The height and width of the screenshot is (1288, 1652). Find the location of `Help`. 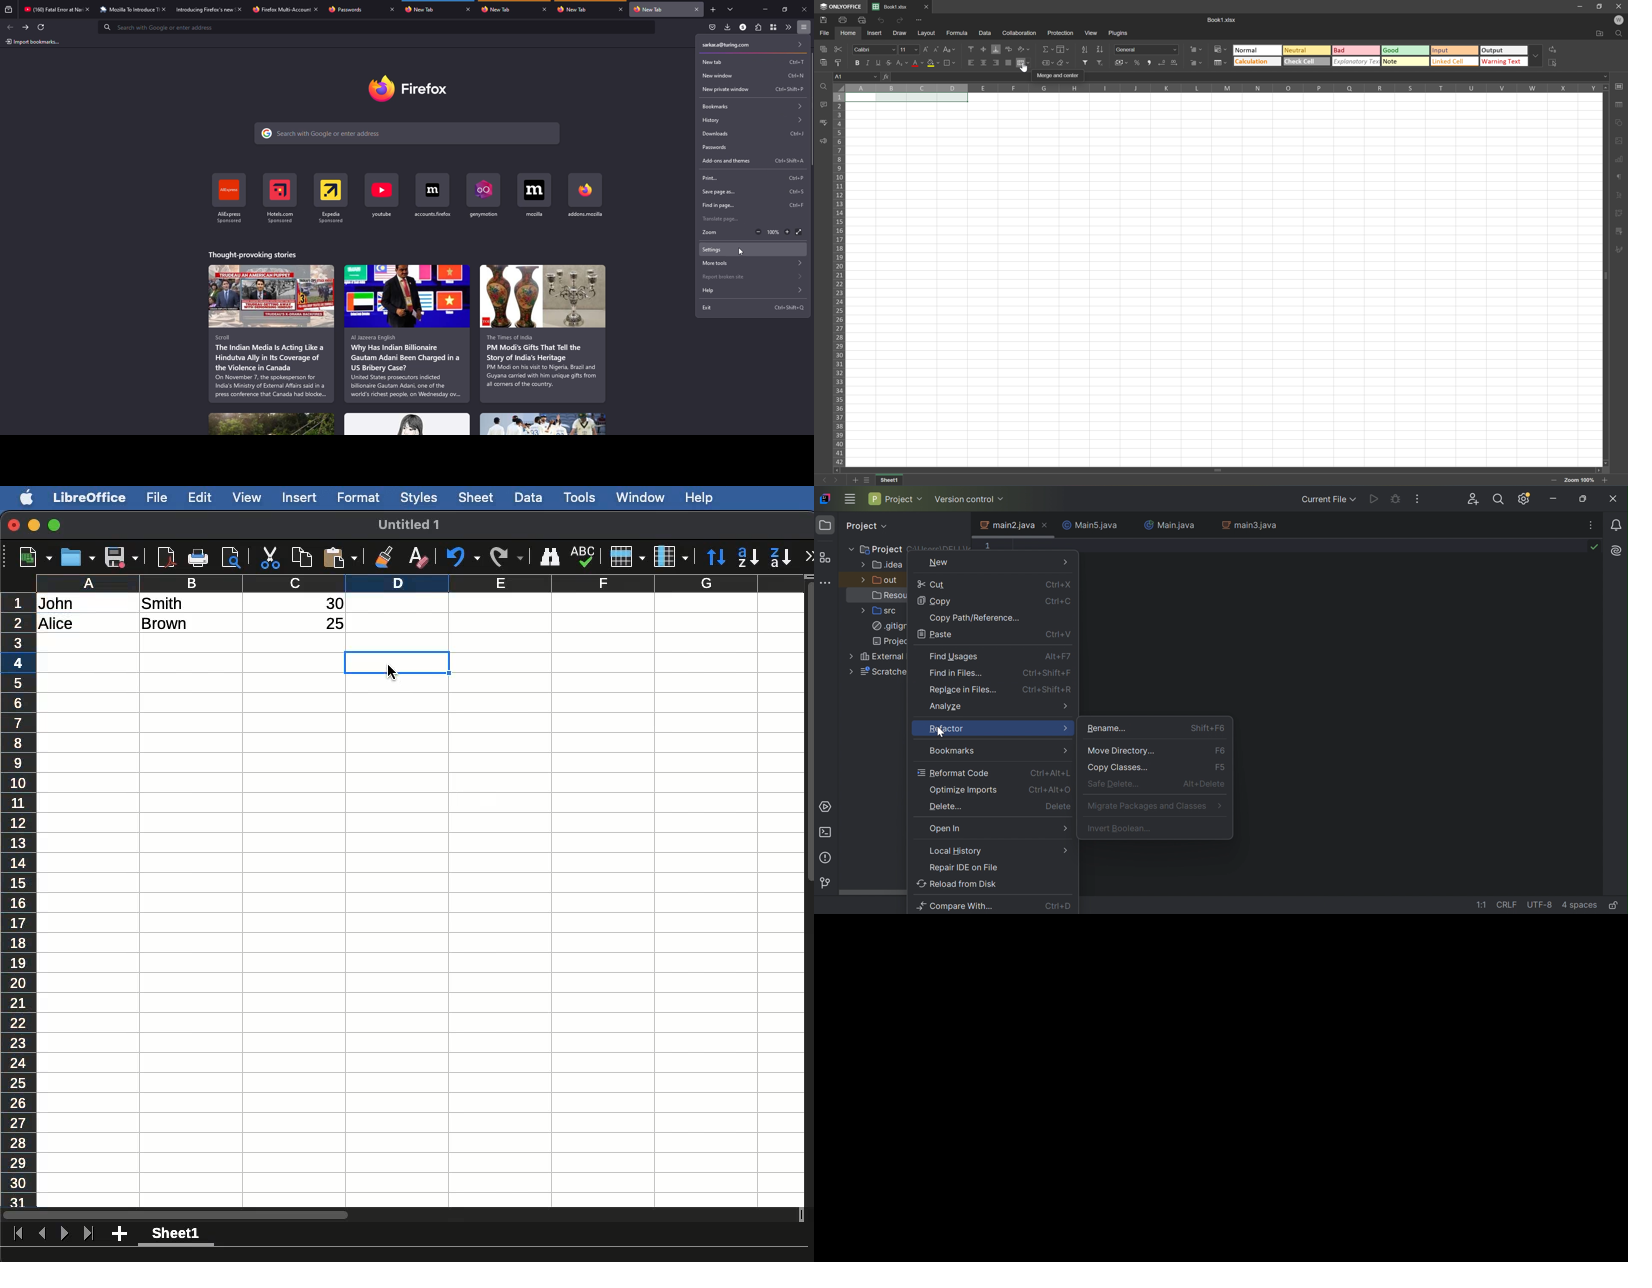

Help is located at coordinates (701, 497).